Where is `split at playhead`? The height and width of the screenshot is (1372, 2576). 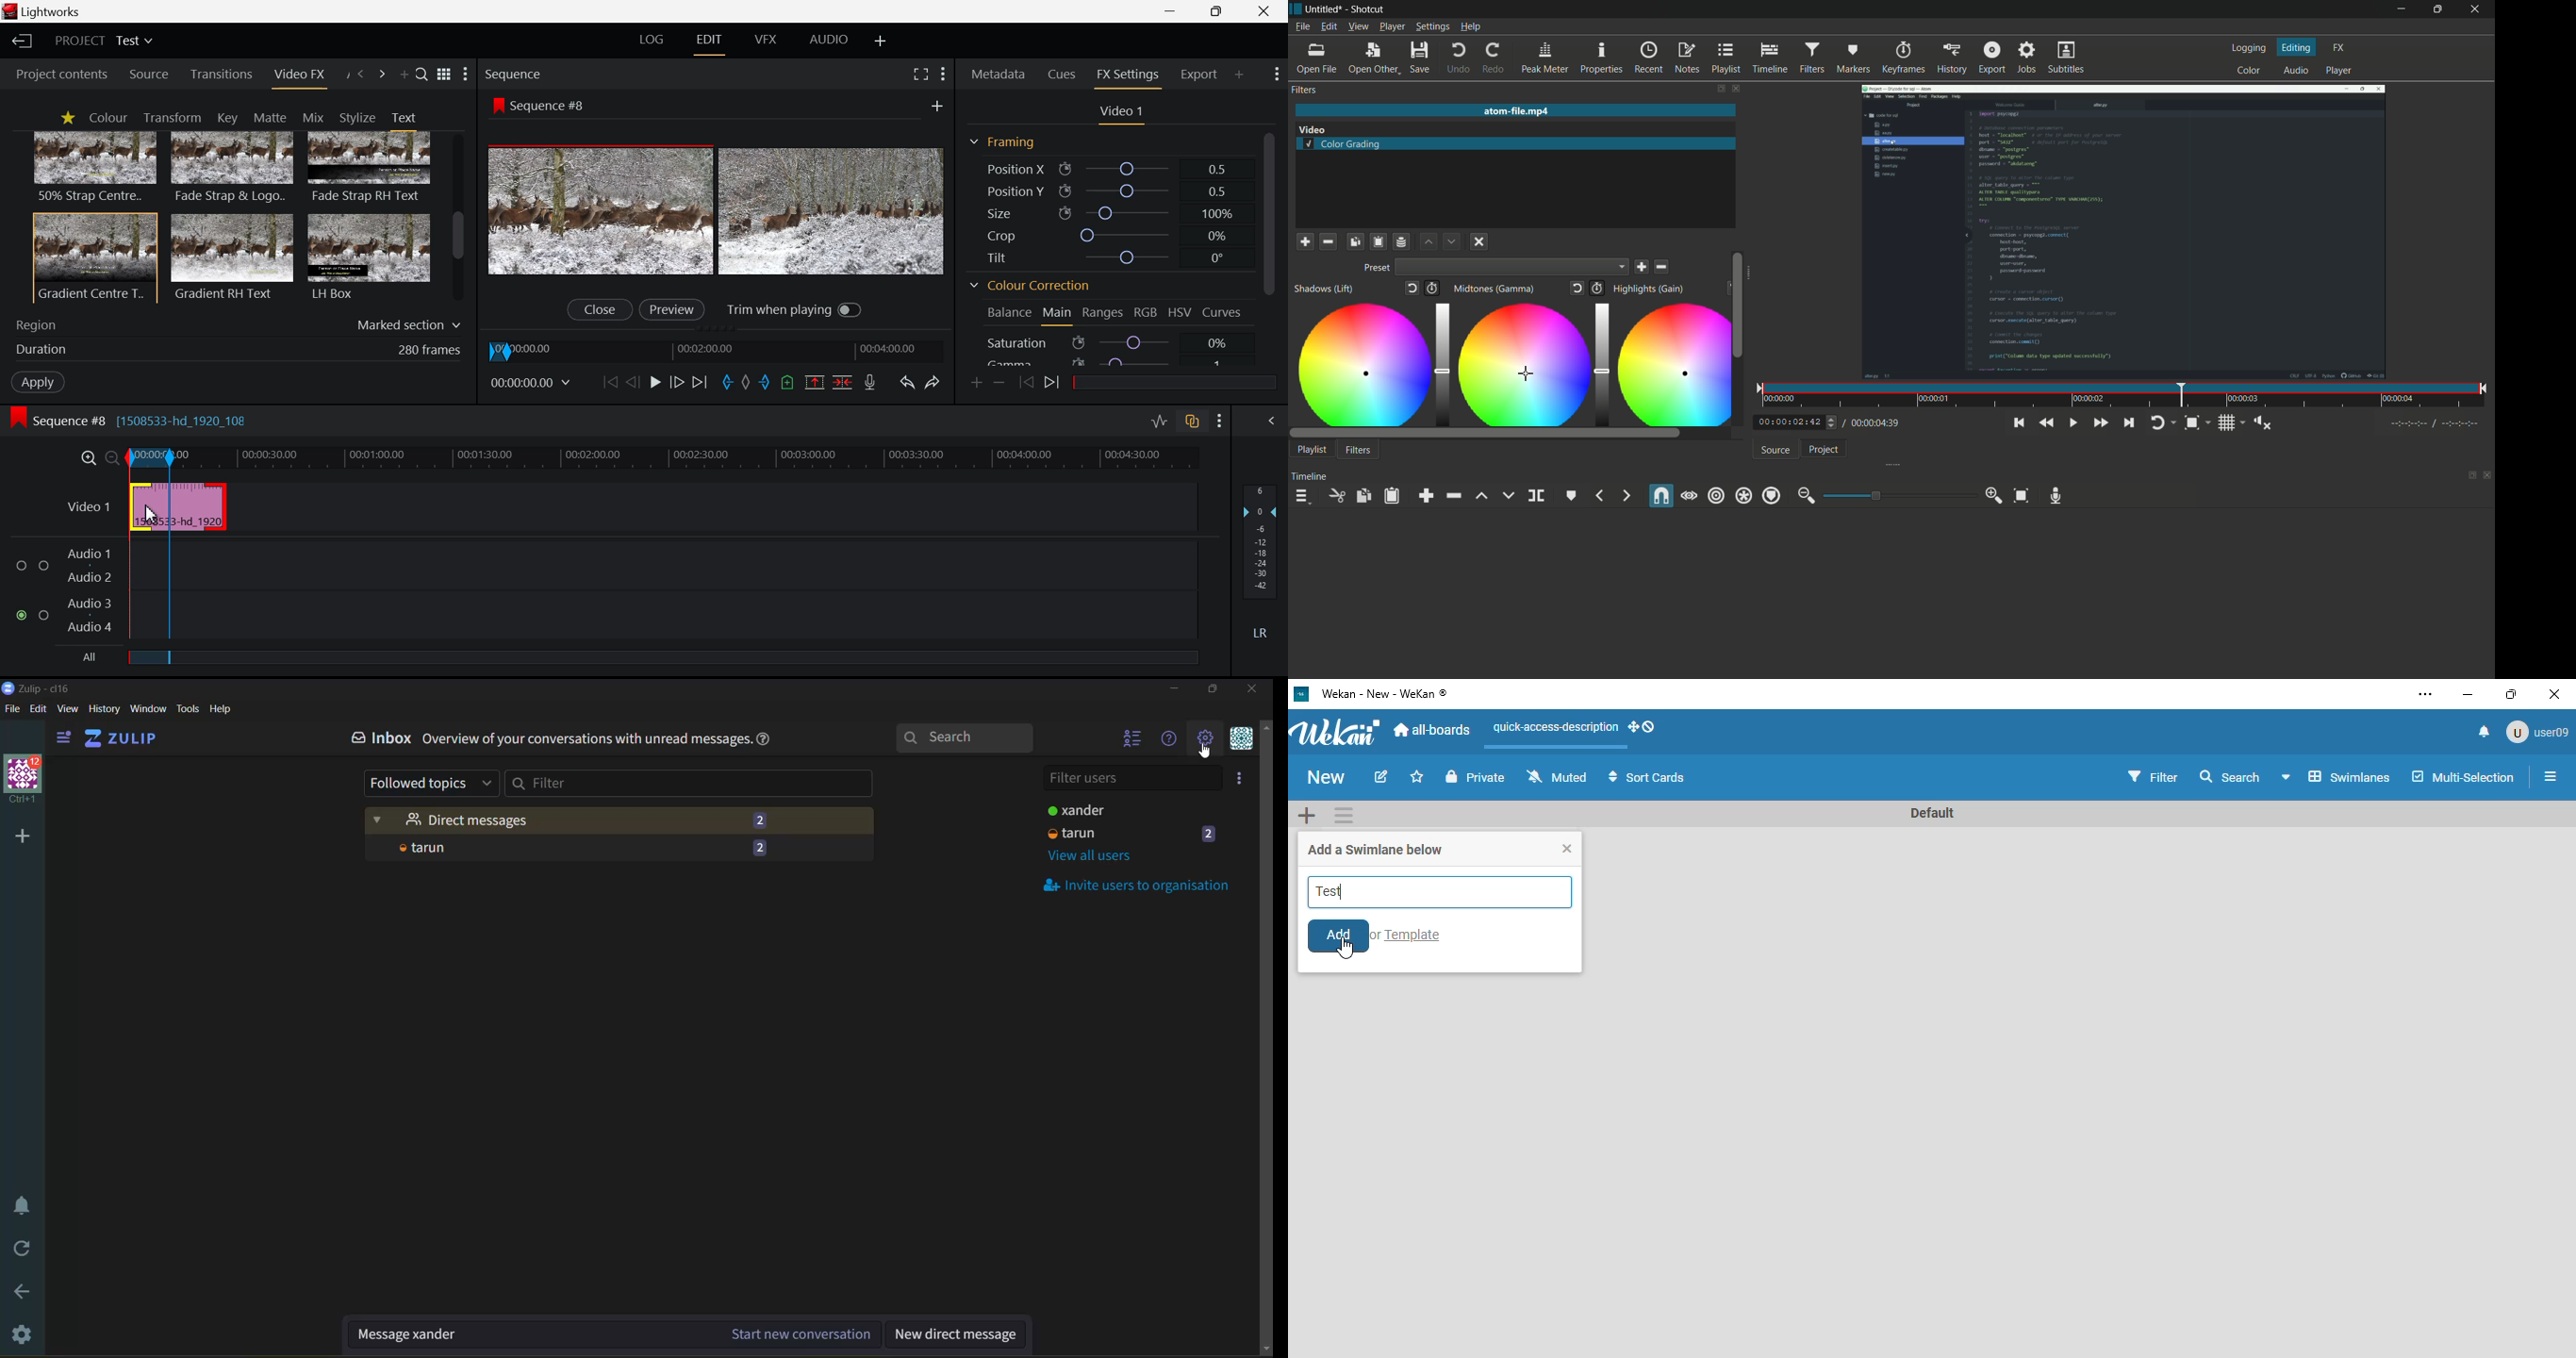 split at playhead is located at coordinates (1536, 496).